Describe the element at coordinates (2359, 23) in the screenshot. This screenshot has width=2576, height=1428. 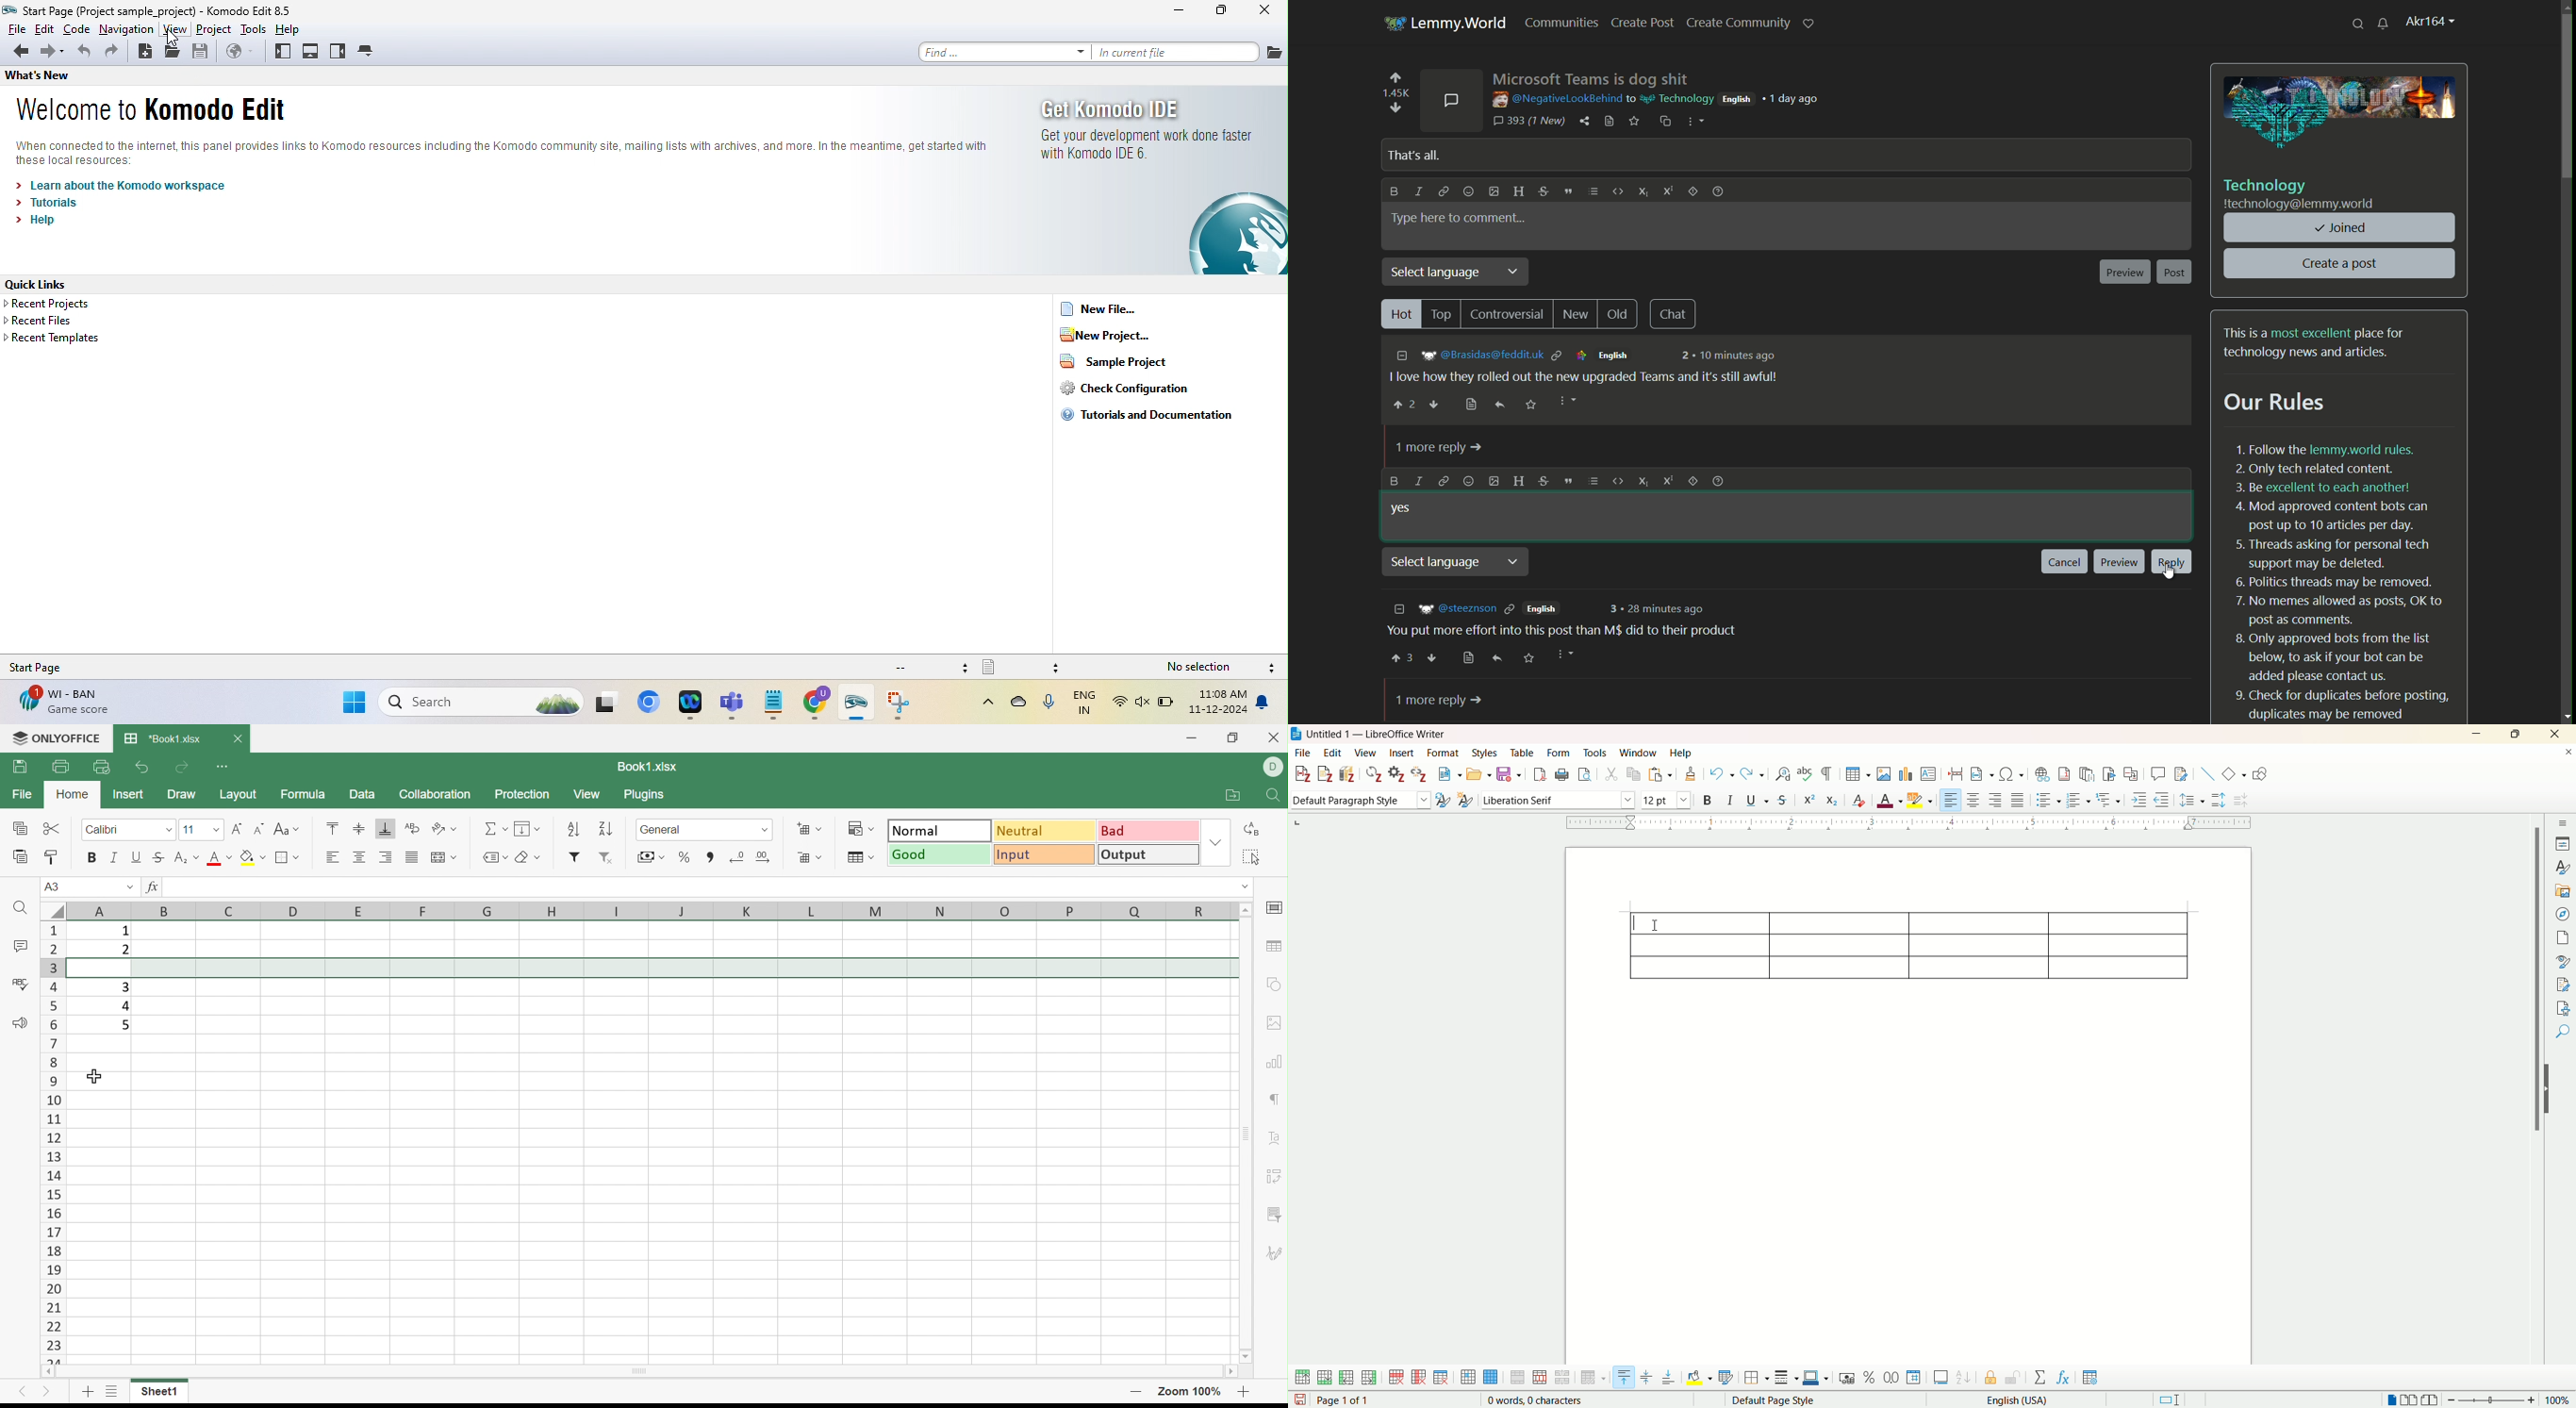
I see `search` at that location.